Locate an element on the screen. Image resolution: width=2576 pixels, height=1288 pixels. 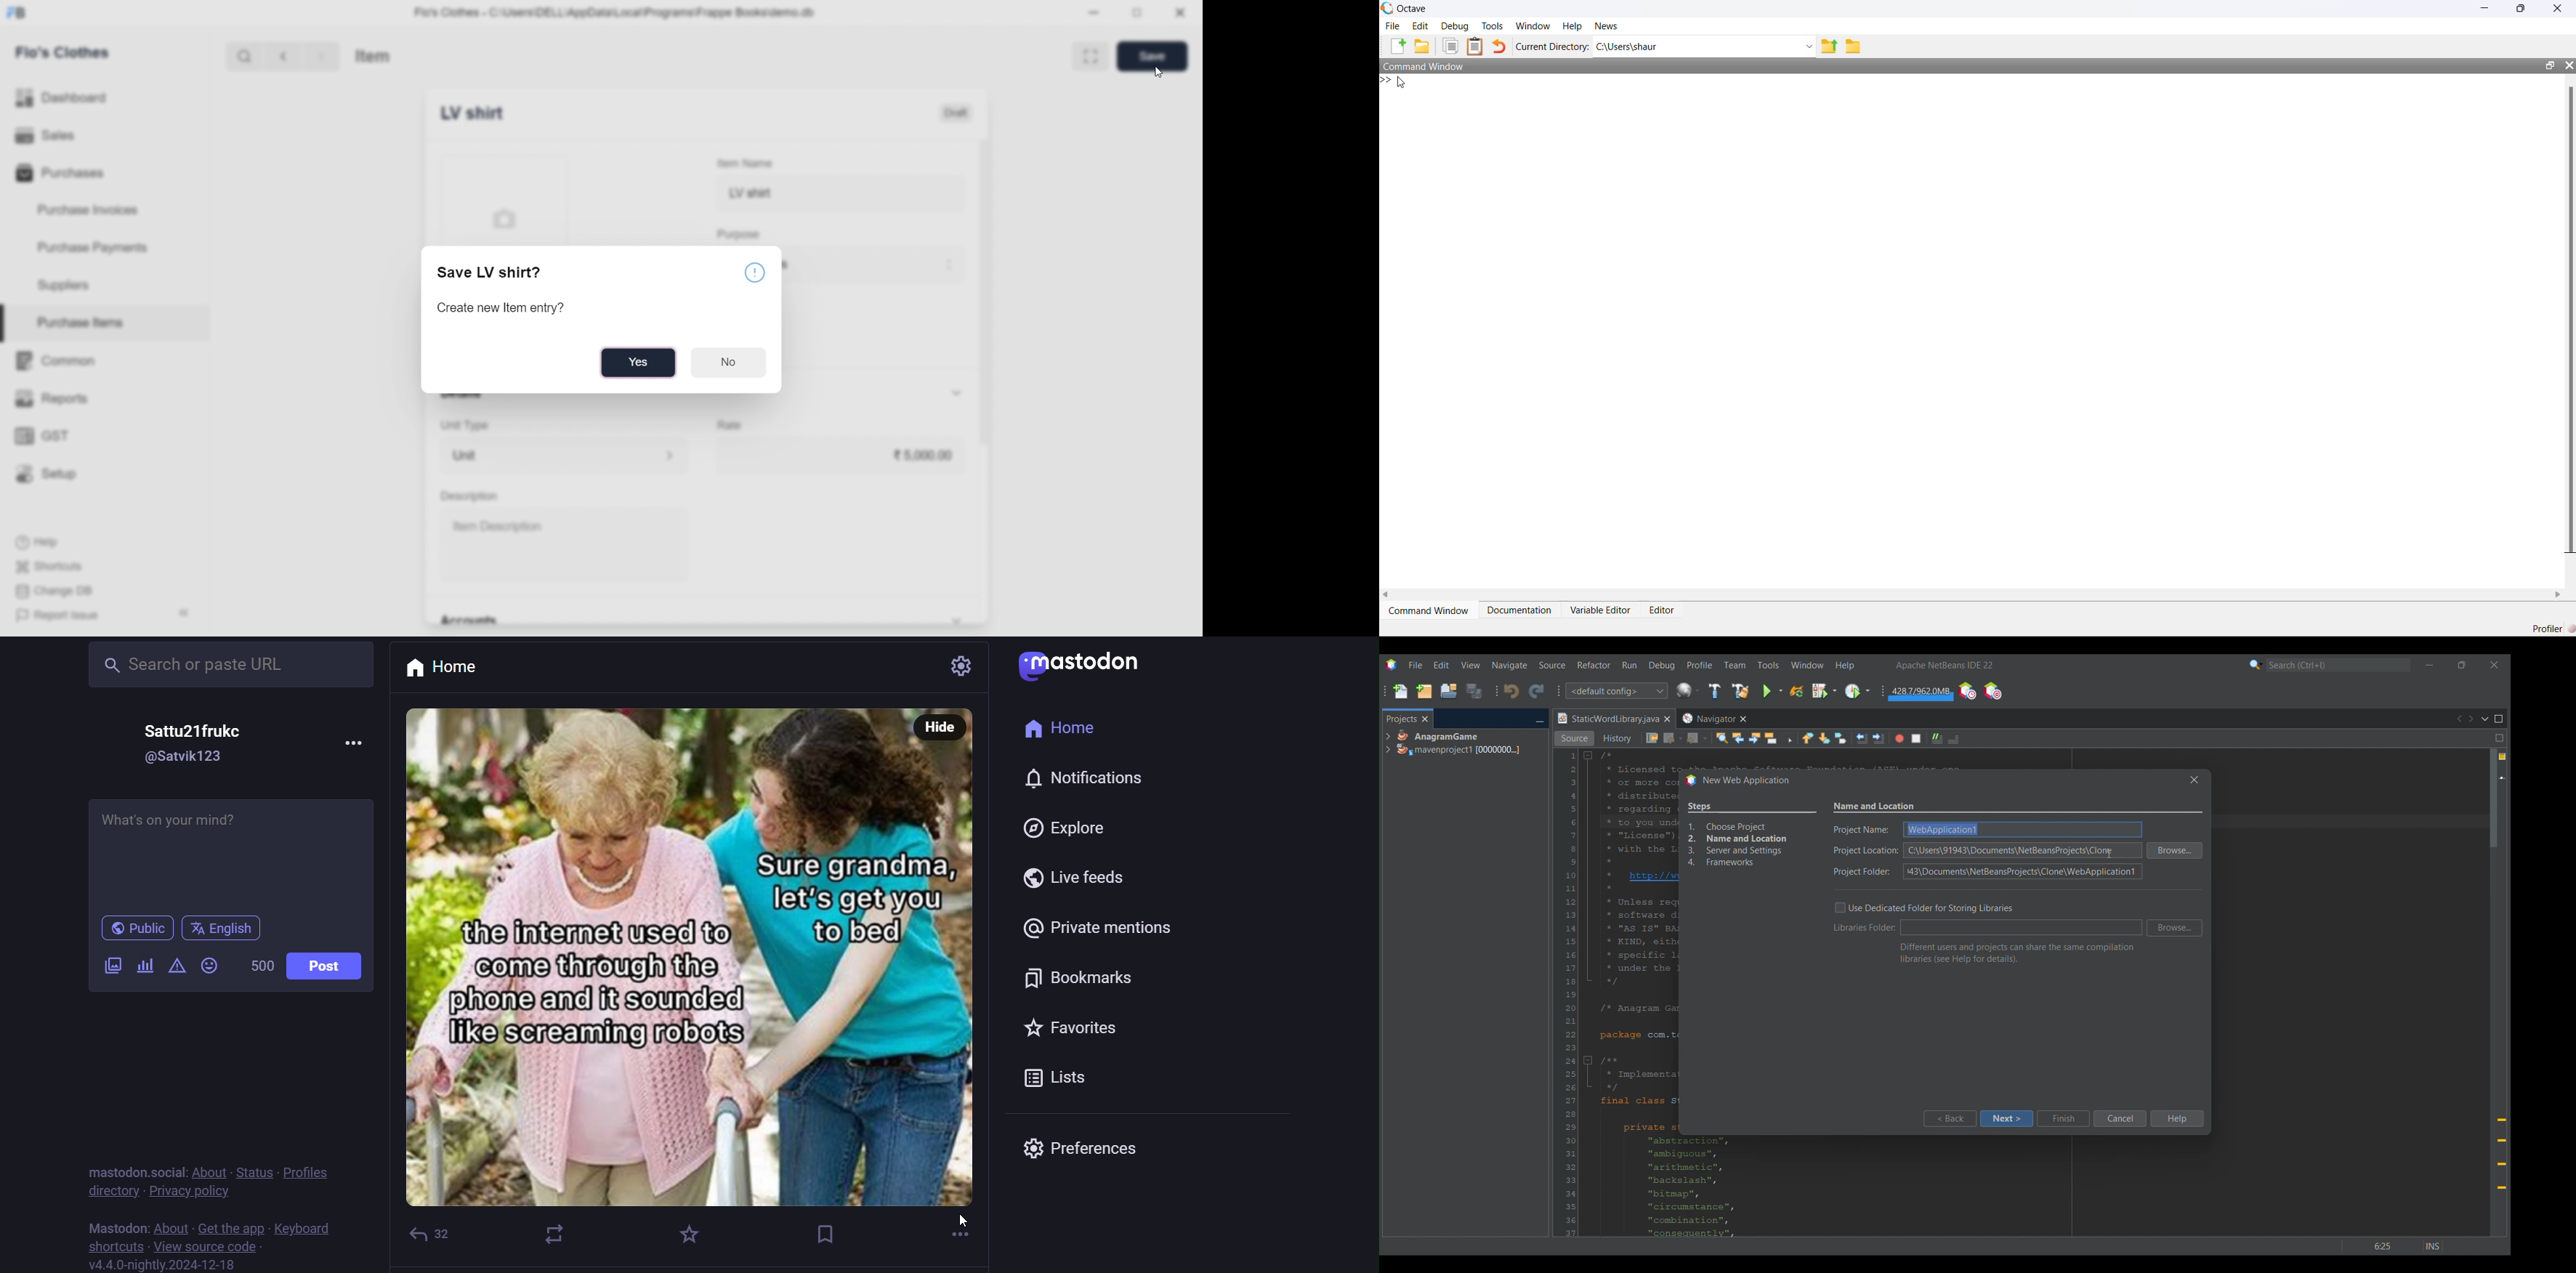
close is located at coordinates (2570, 66).